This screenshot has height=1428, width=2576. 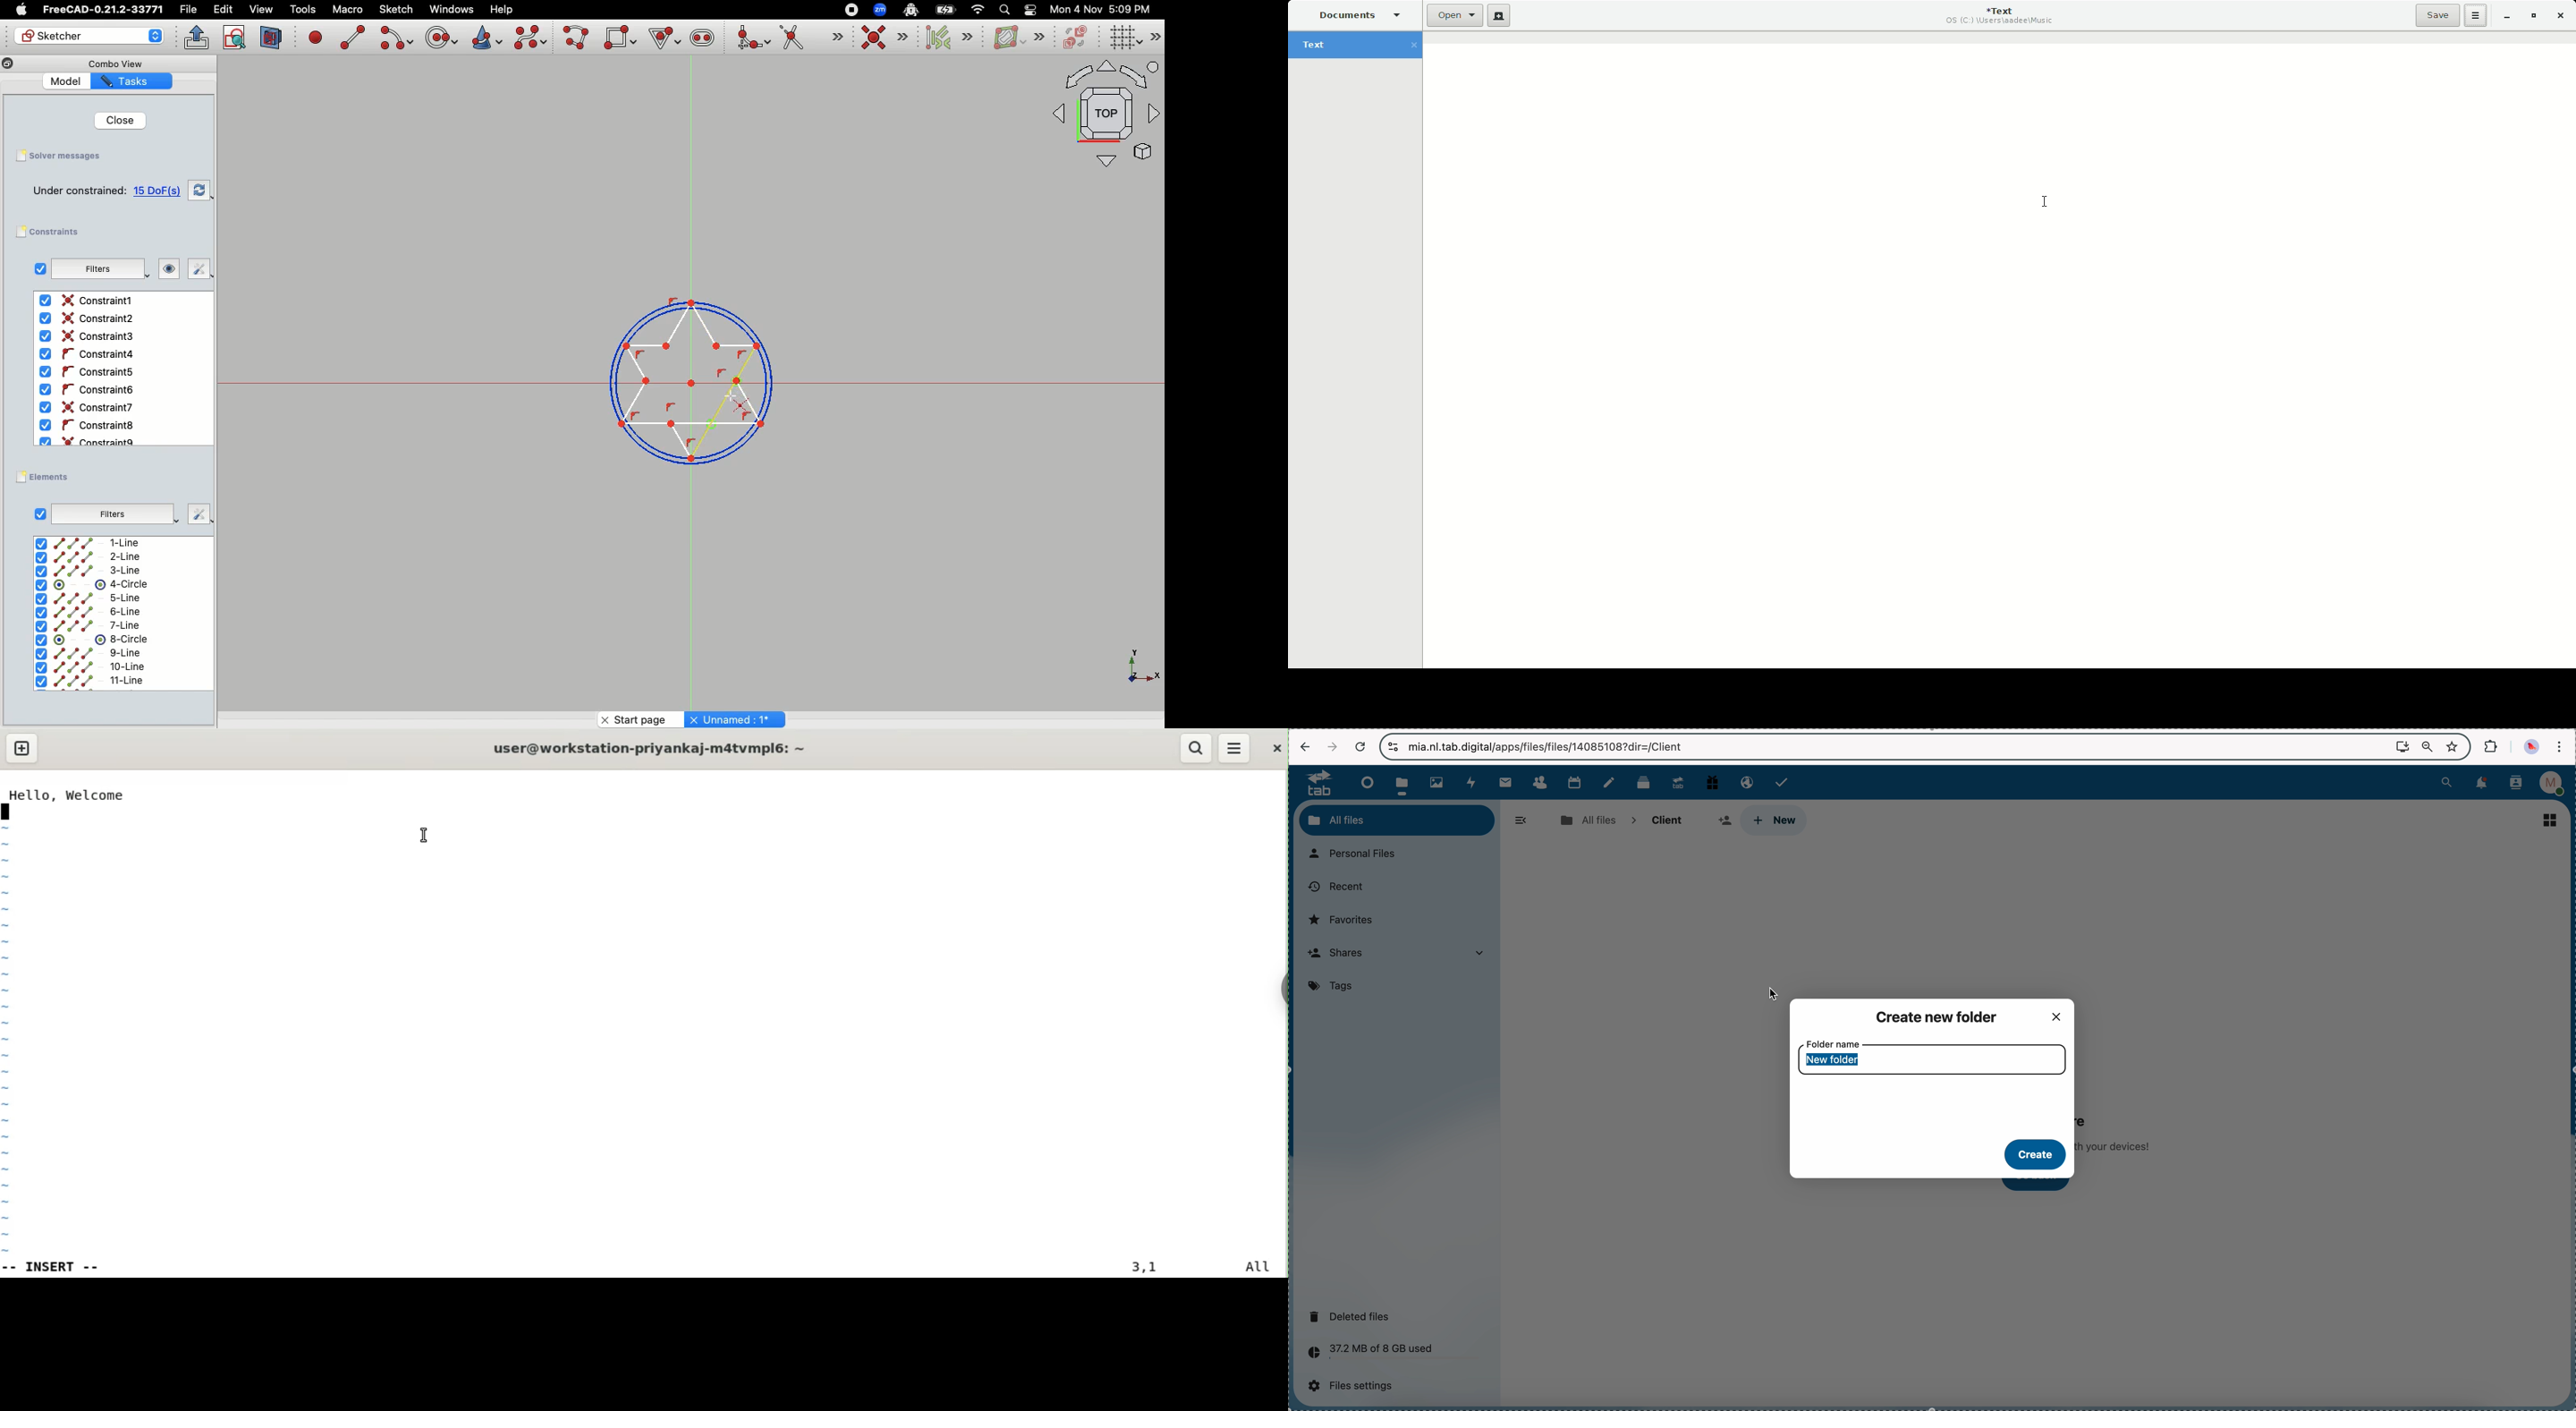 What do you see at coordinates (2120, 1131) in the screenshot?
I see `no files in here` at bounding box center [2120, 1131].